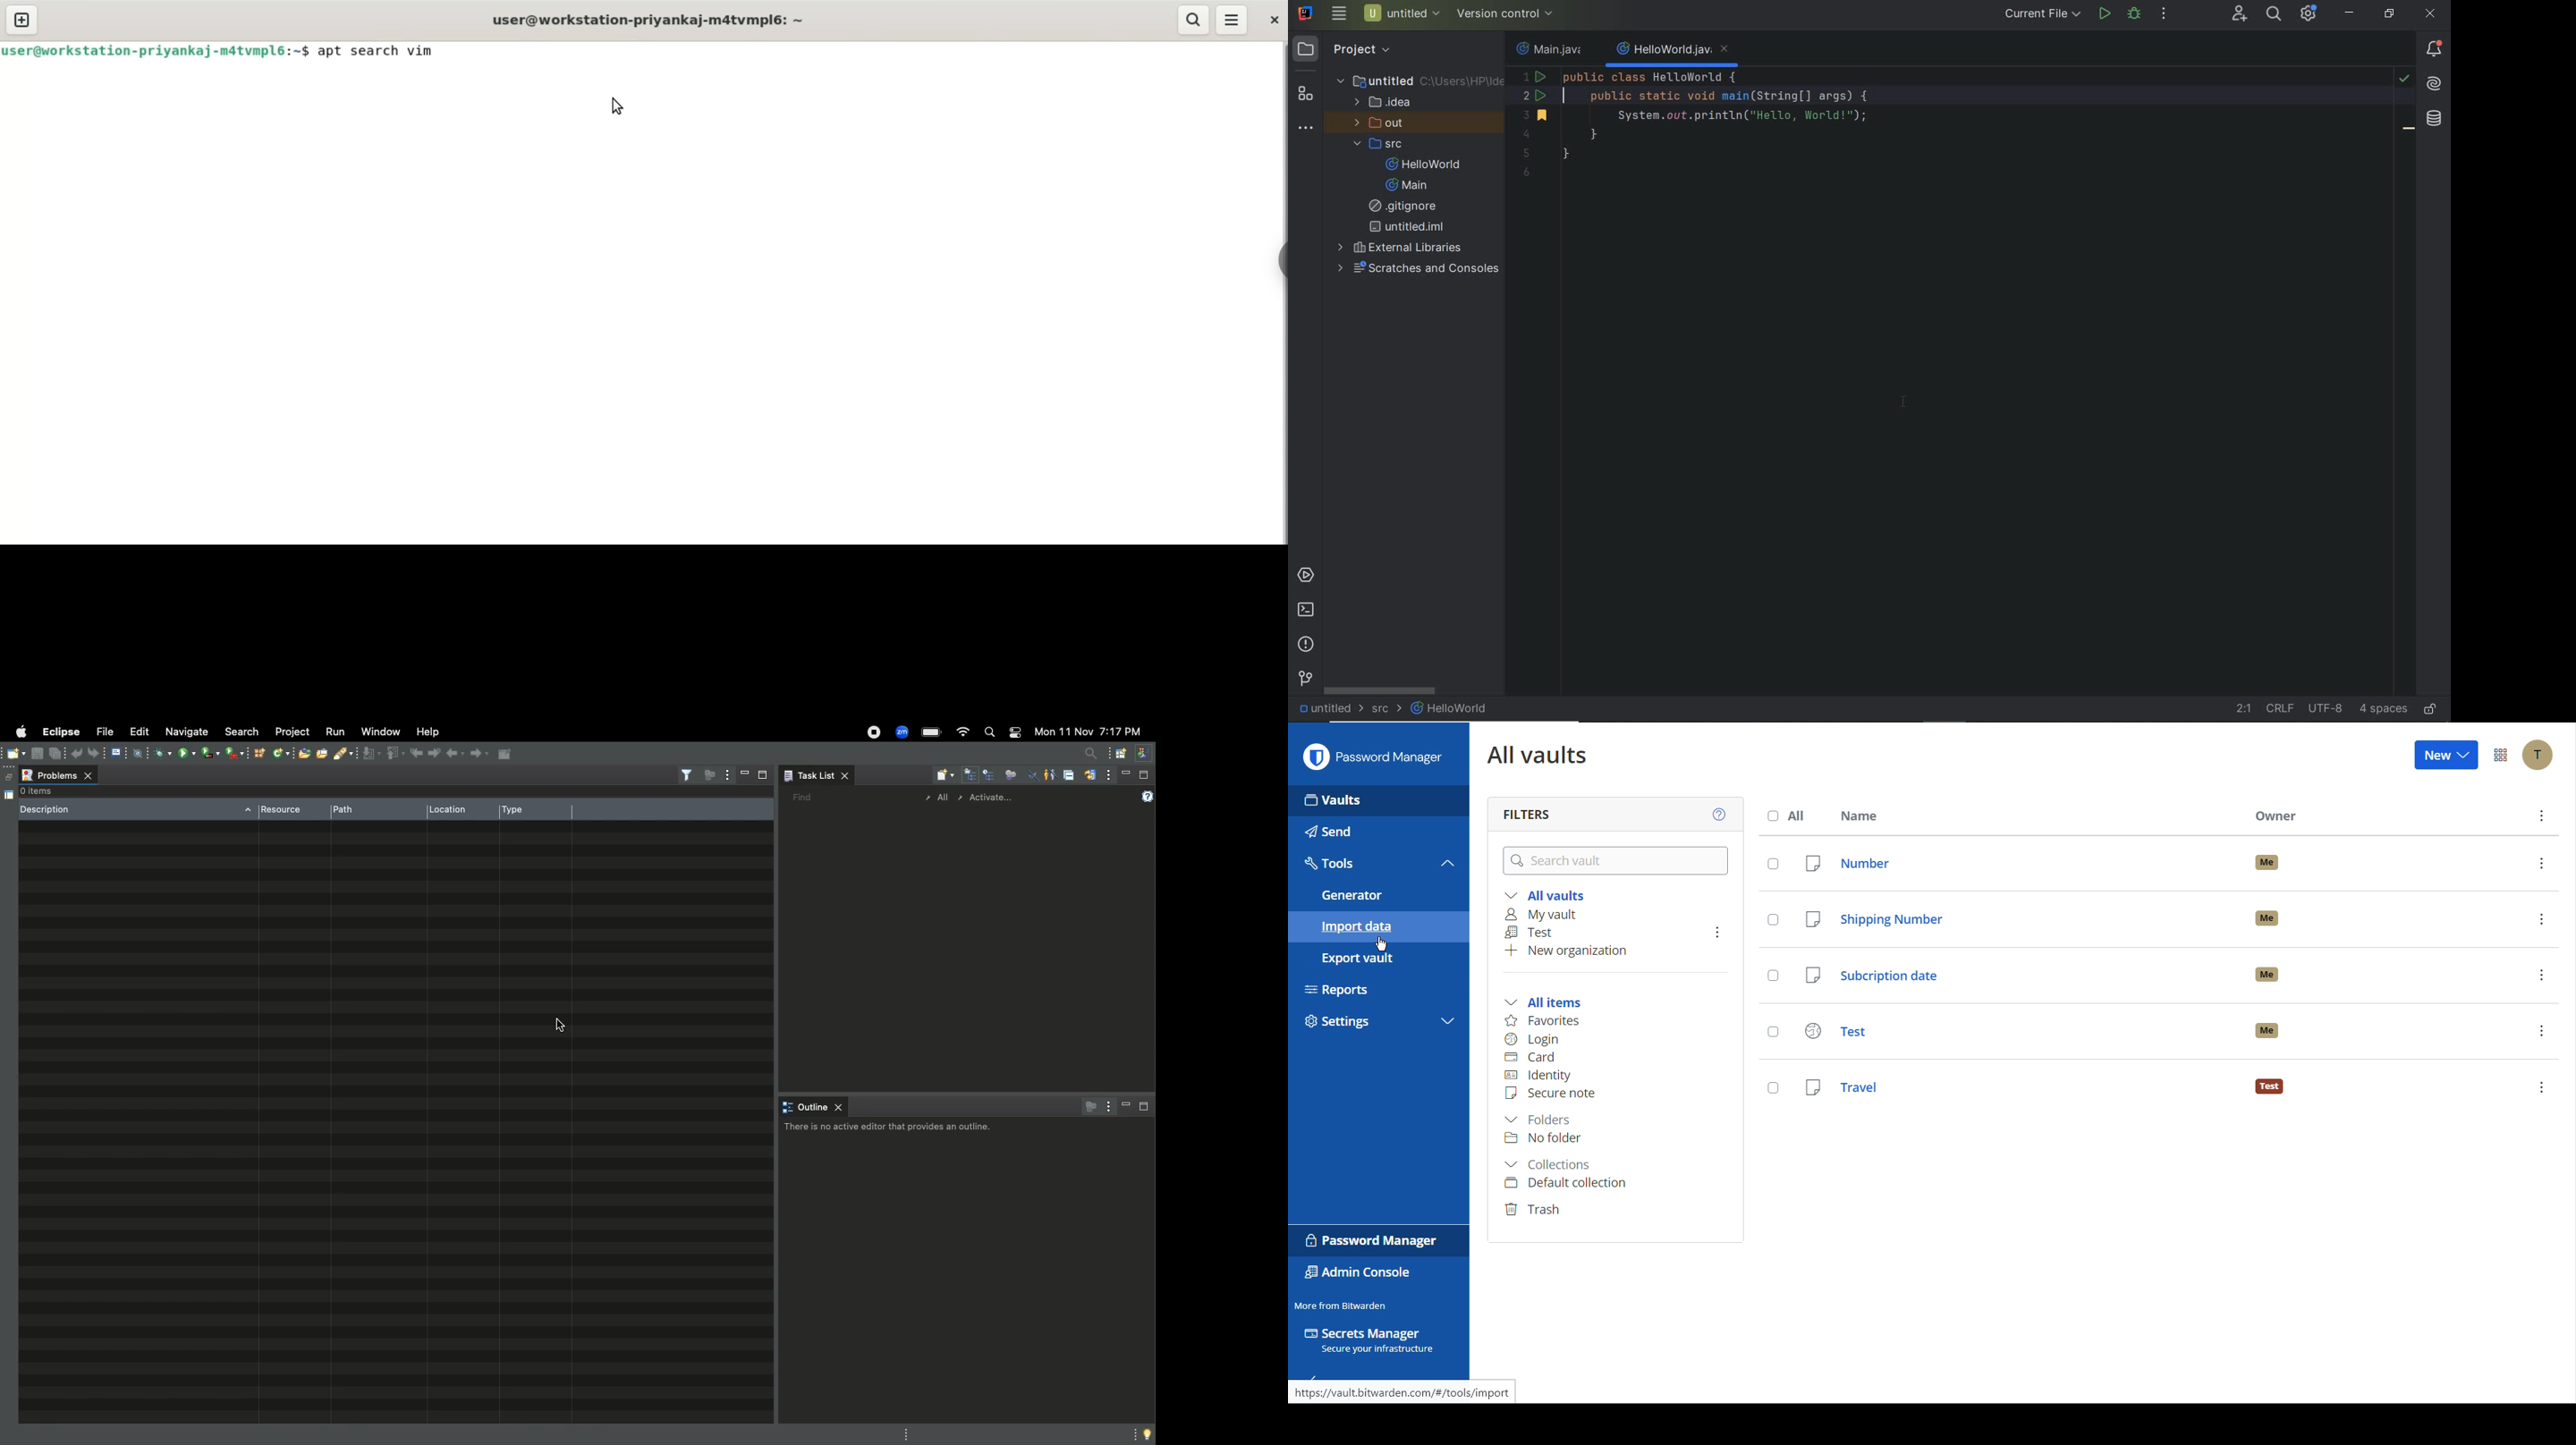 The image size is (2576, 1456). I want to click on user@workstation-priyankaj-m4tvmpl6: ~, so click(649, 20).